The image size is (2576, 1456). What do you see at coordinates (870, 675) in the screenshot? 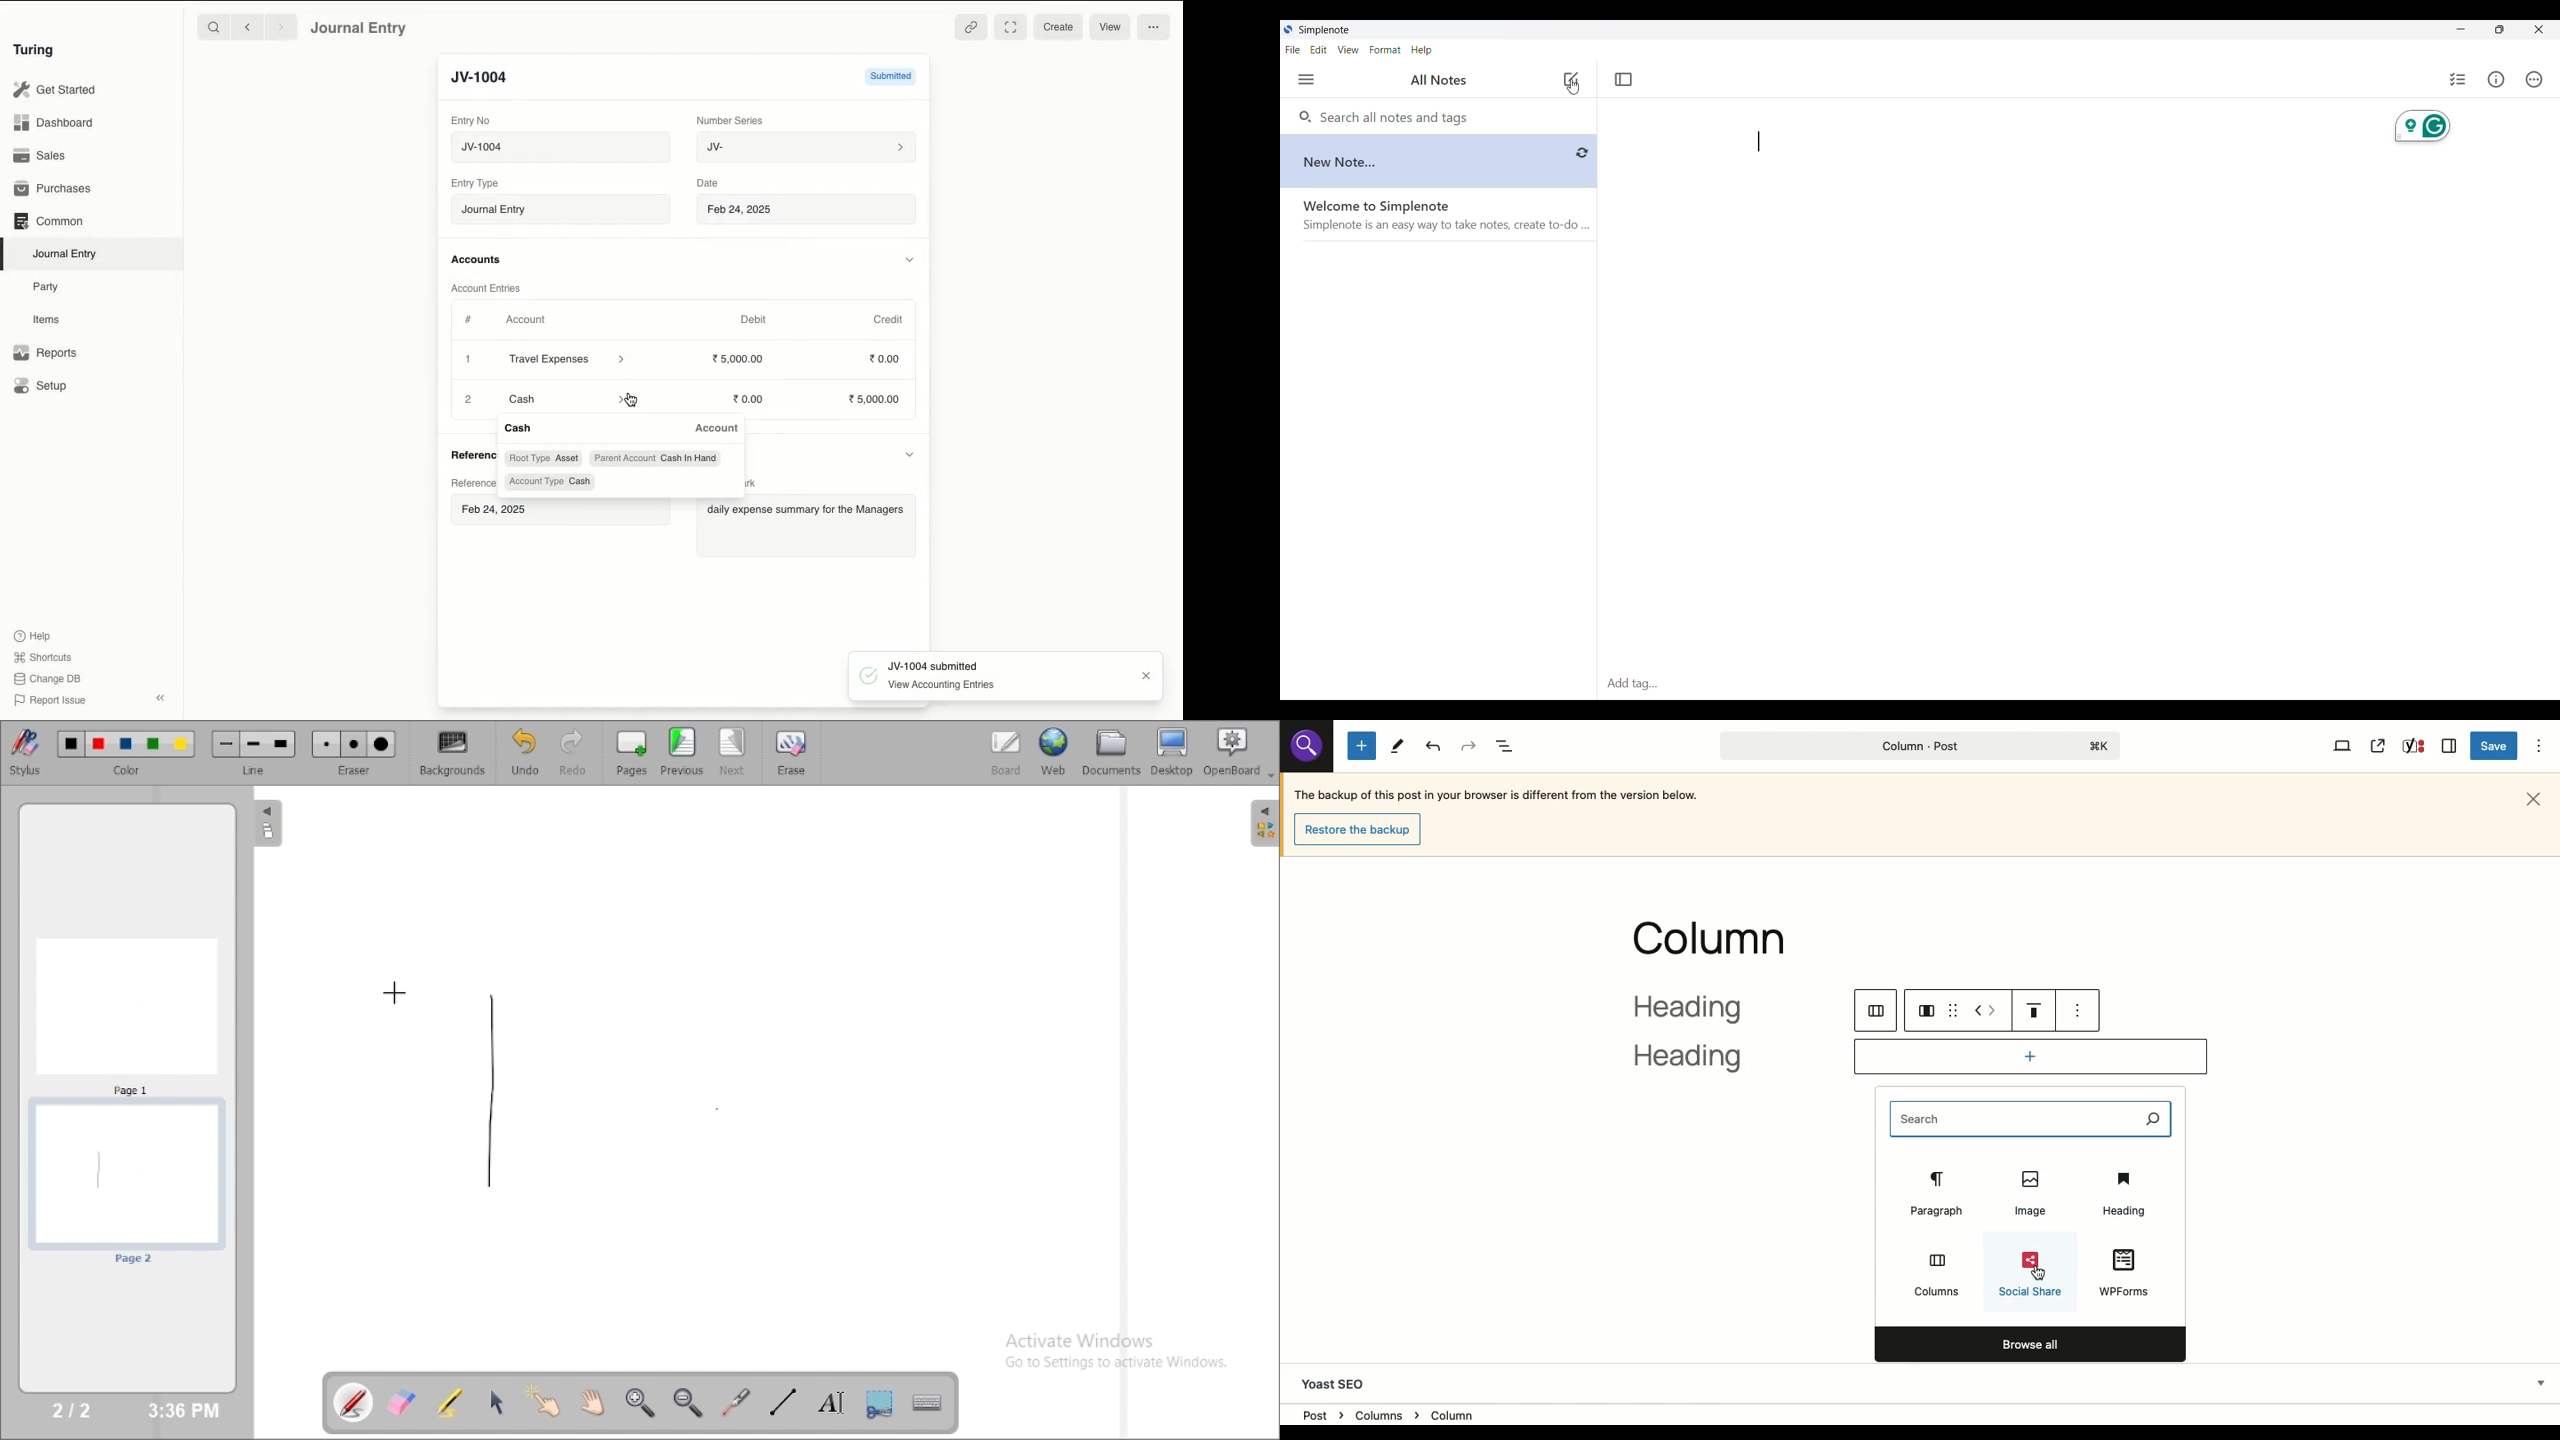
I see `emblem` at bounding box center [870, 675].